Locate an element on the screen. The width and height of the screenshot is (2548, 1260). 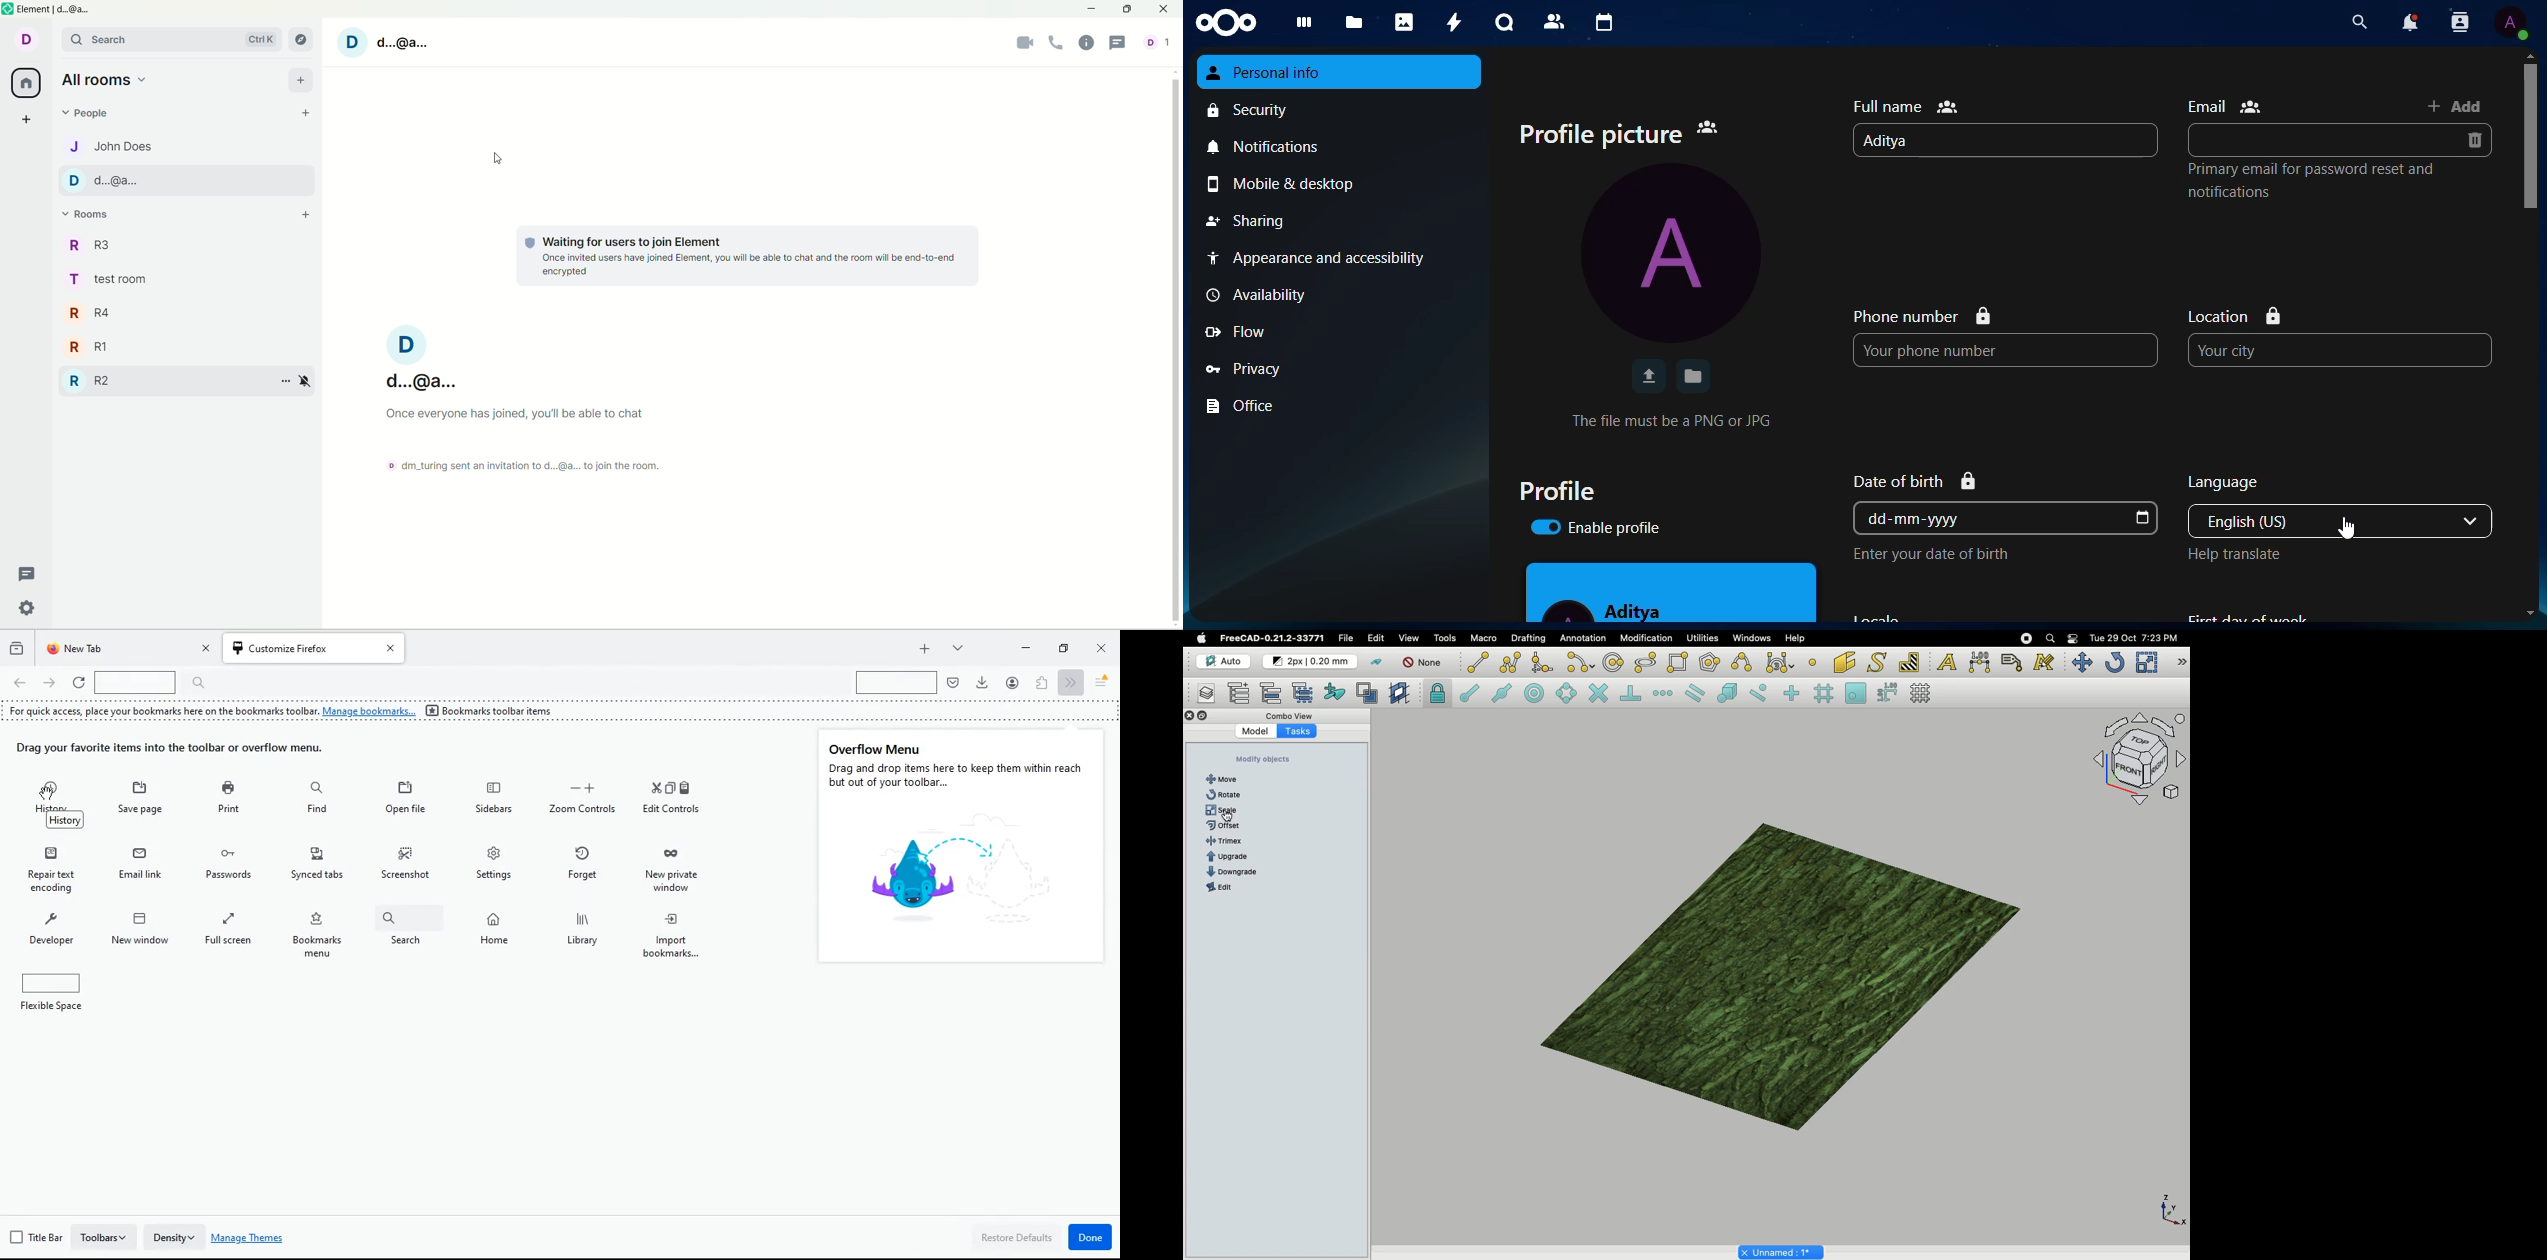
primary email for password reset and notifications. is located at coordinates (2317, 182).